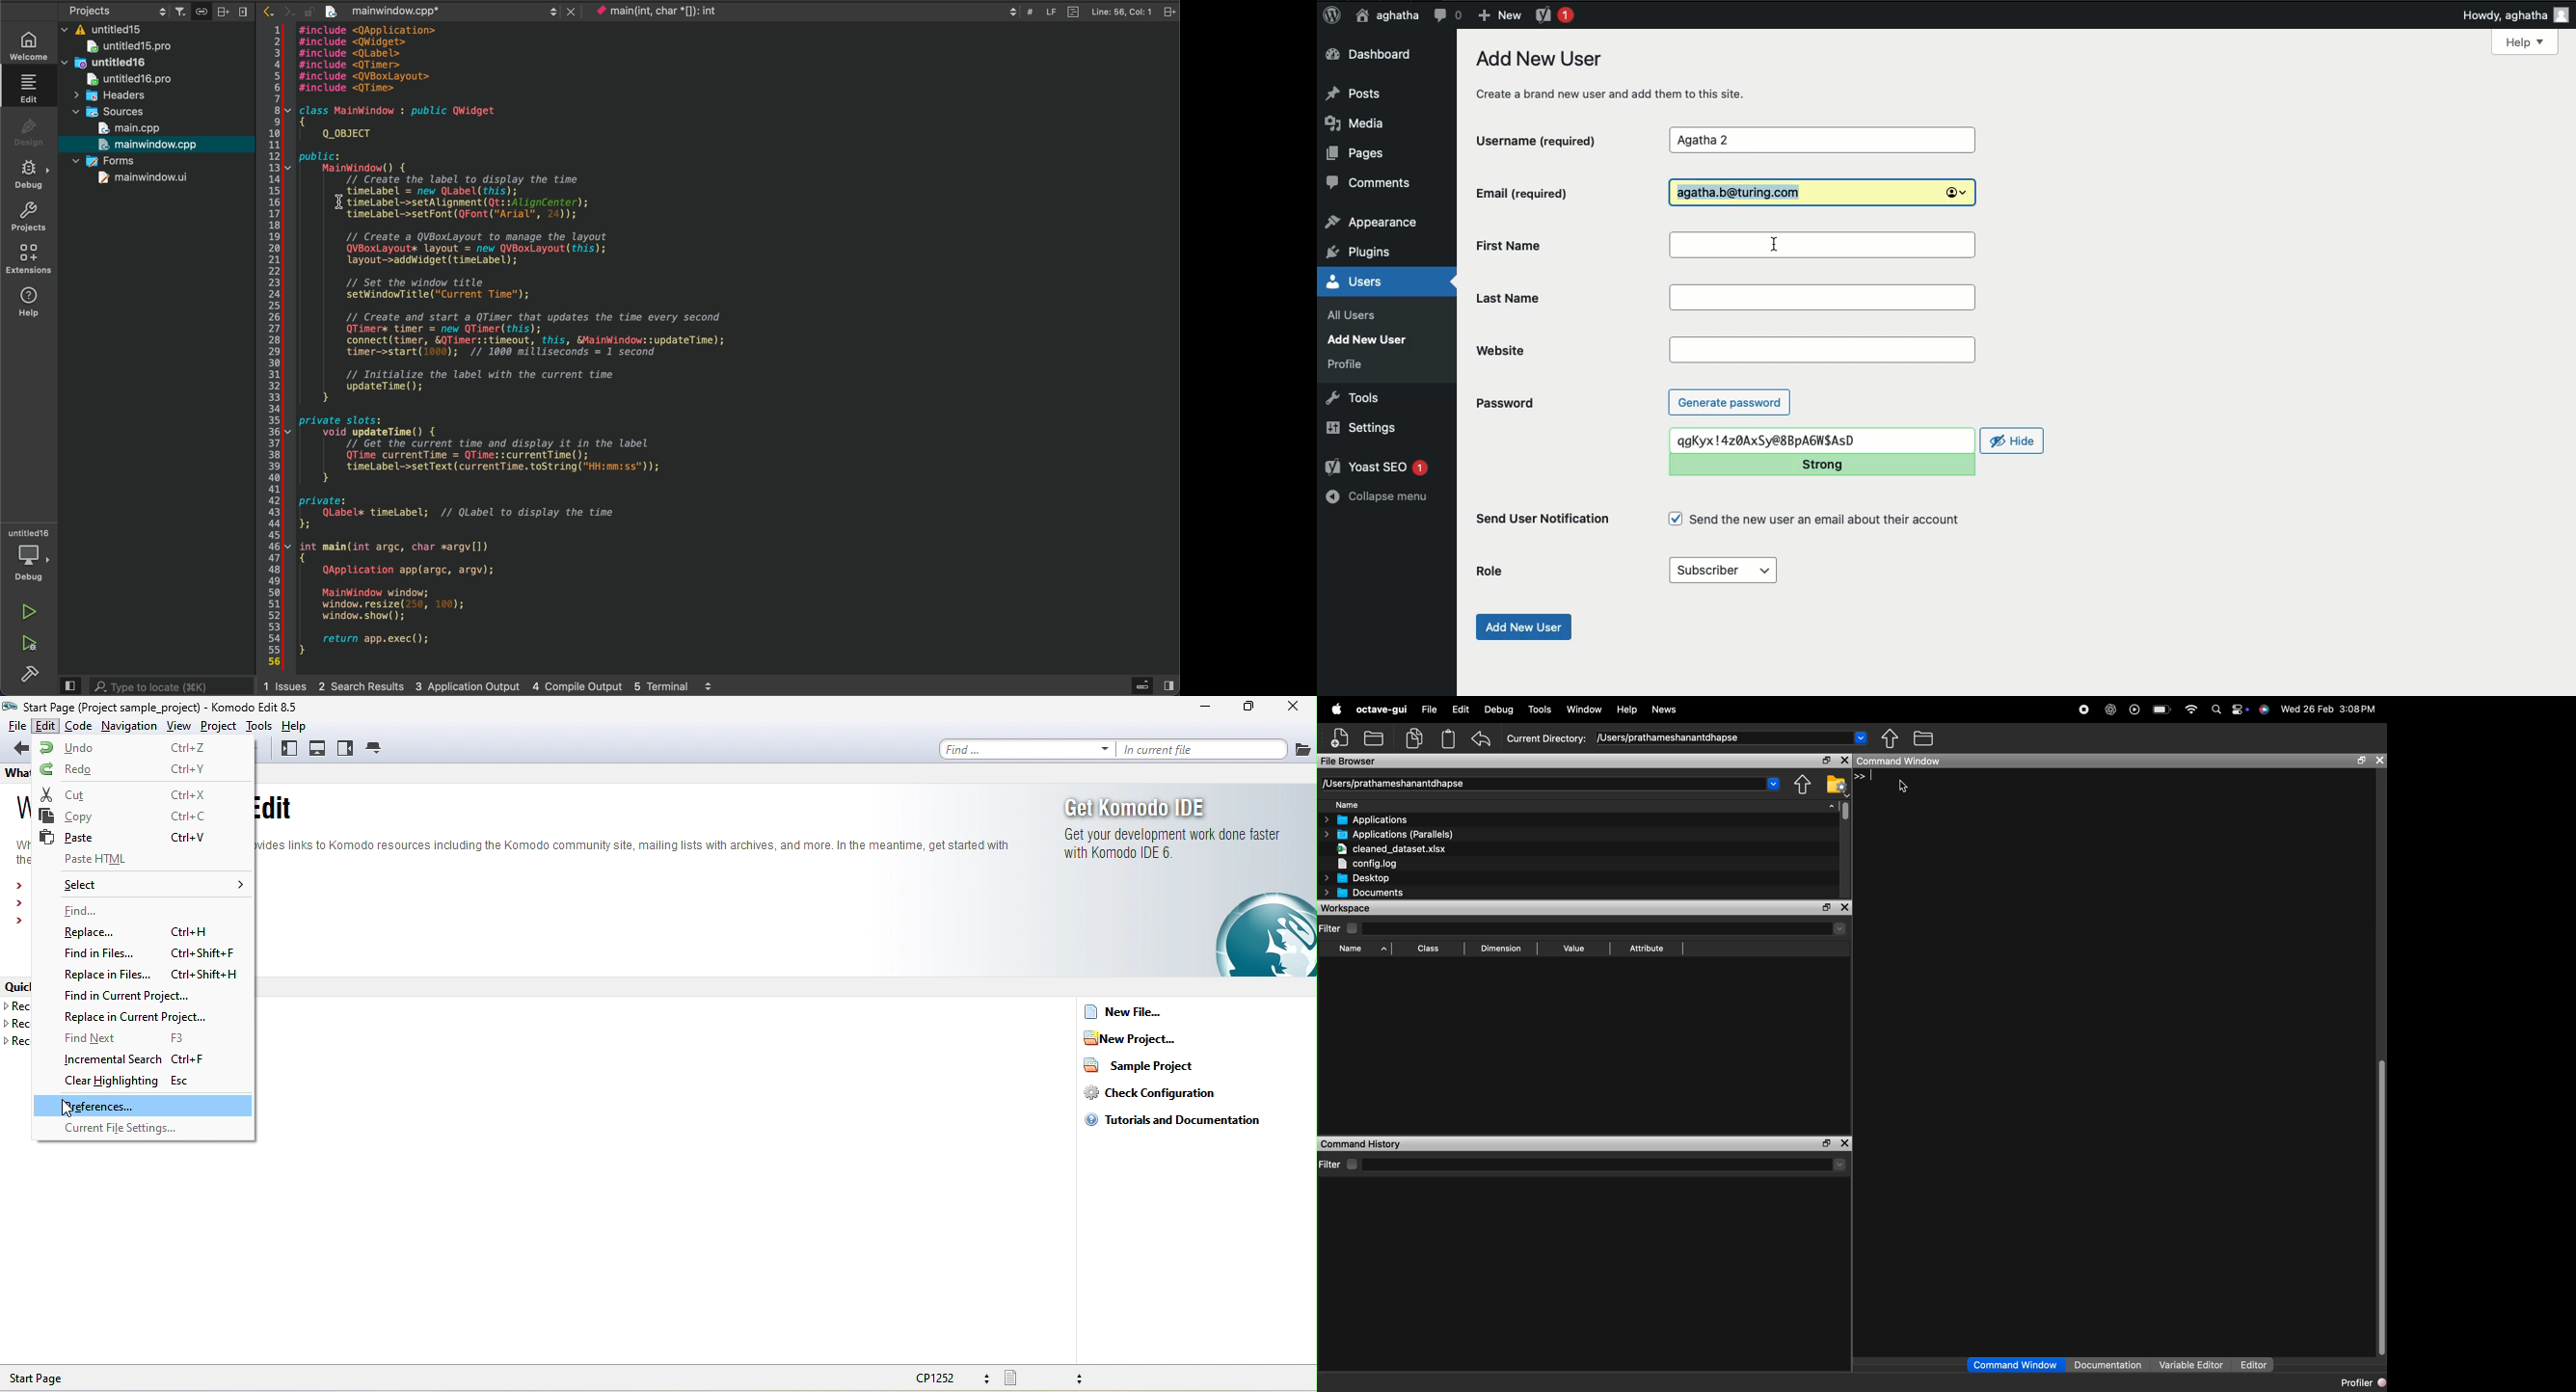 The height and width of the screenshot is (1400, 2576). I want to click on News, so click(1662, 710).